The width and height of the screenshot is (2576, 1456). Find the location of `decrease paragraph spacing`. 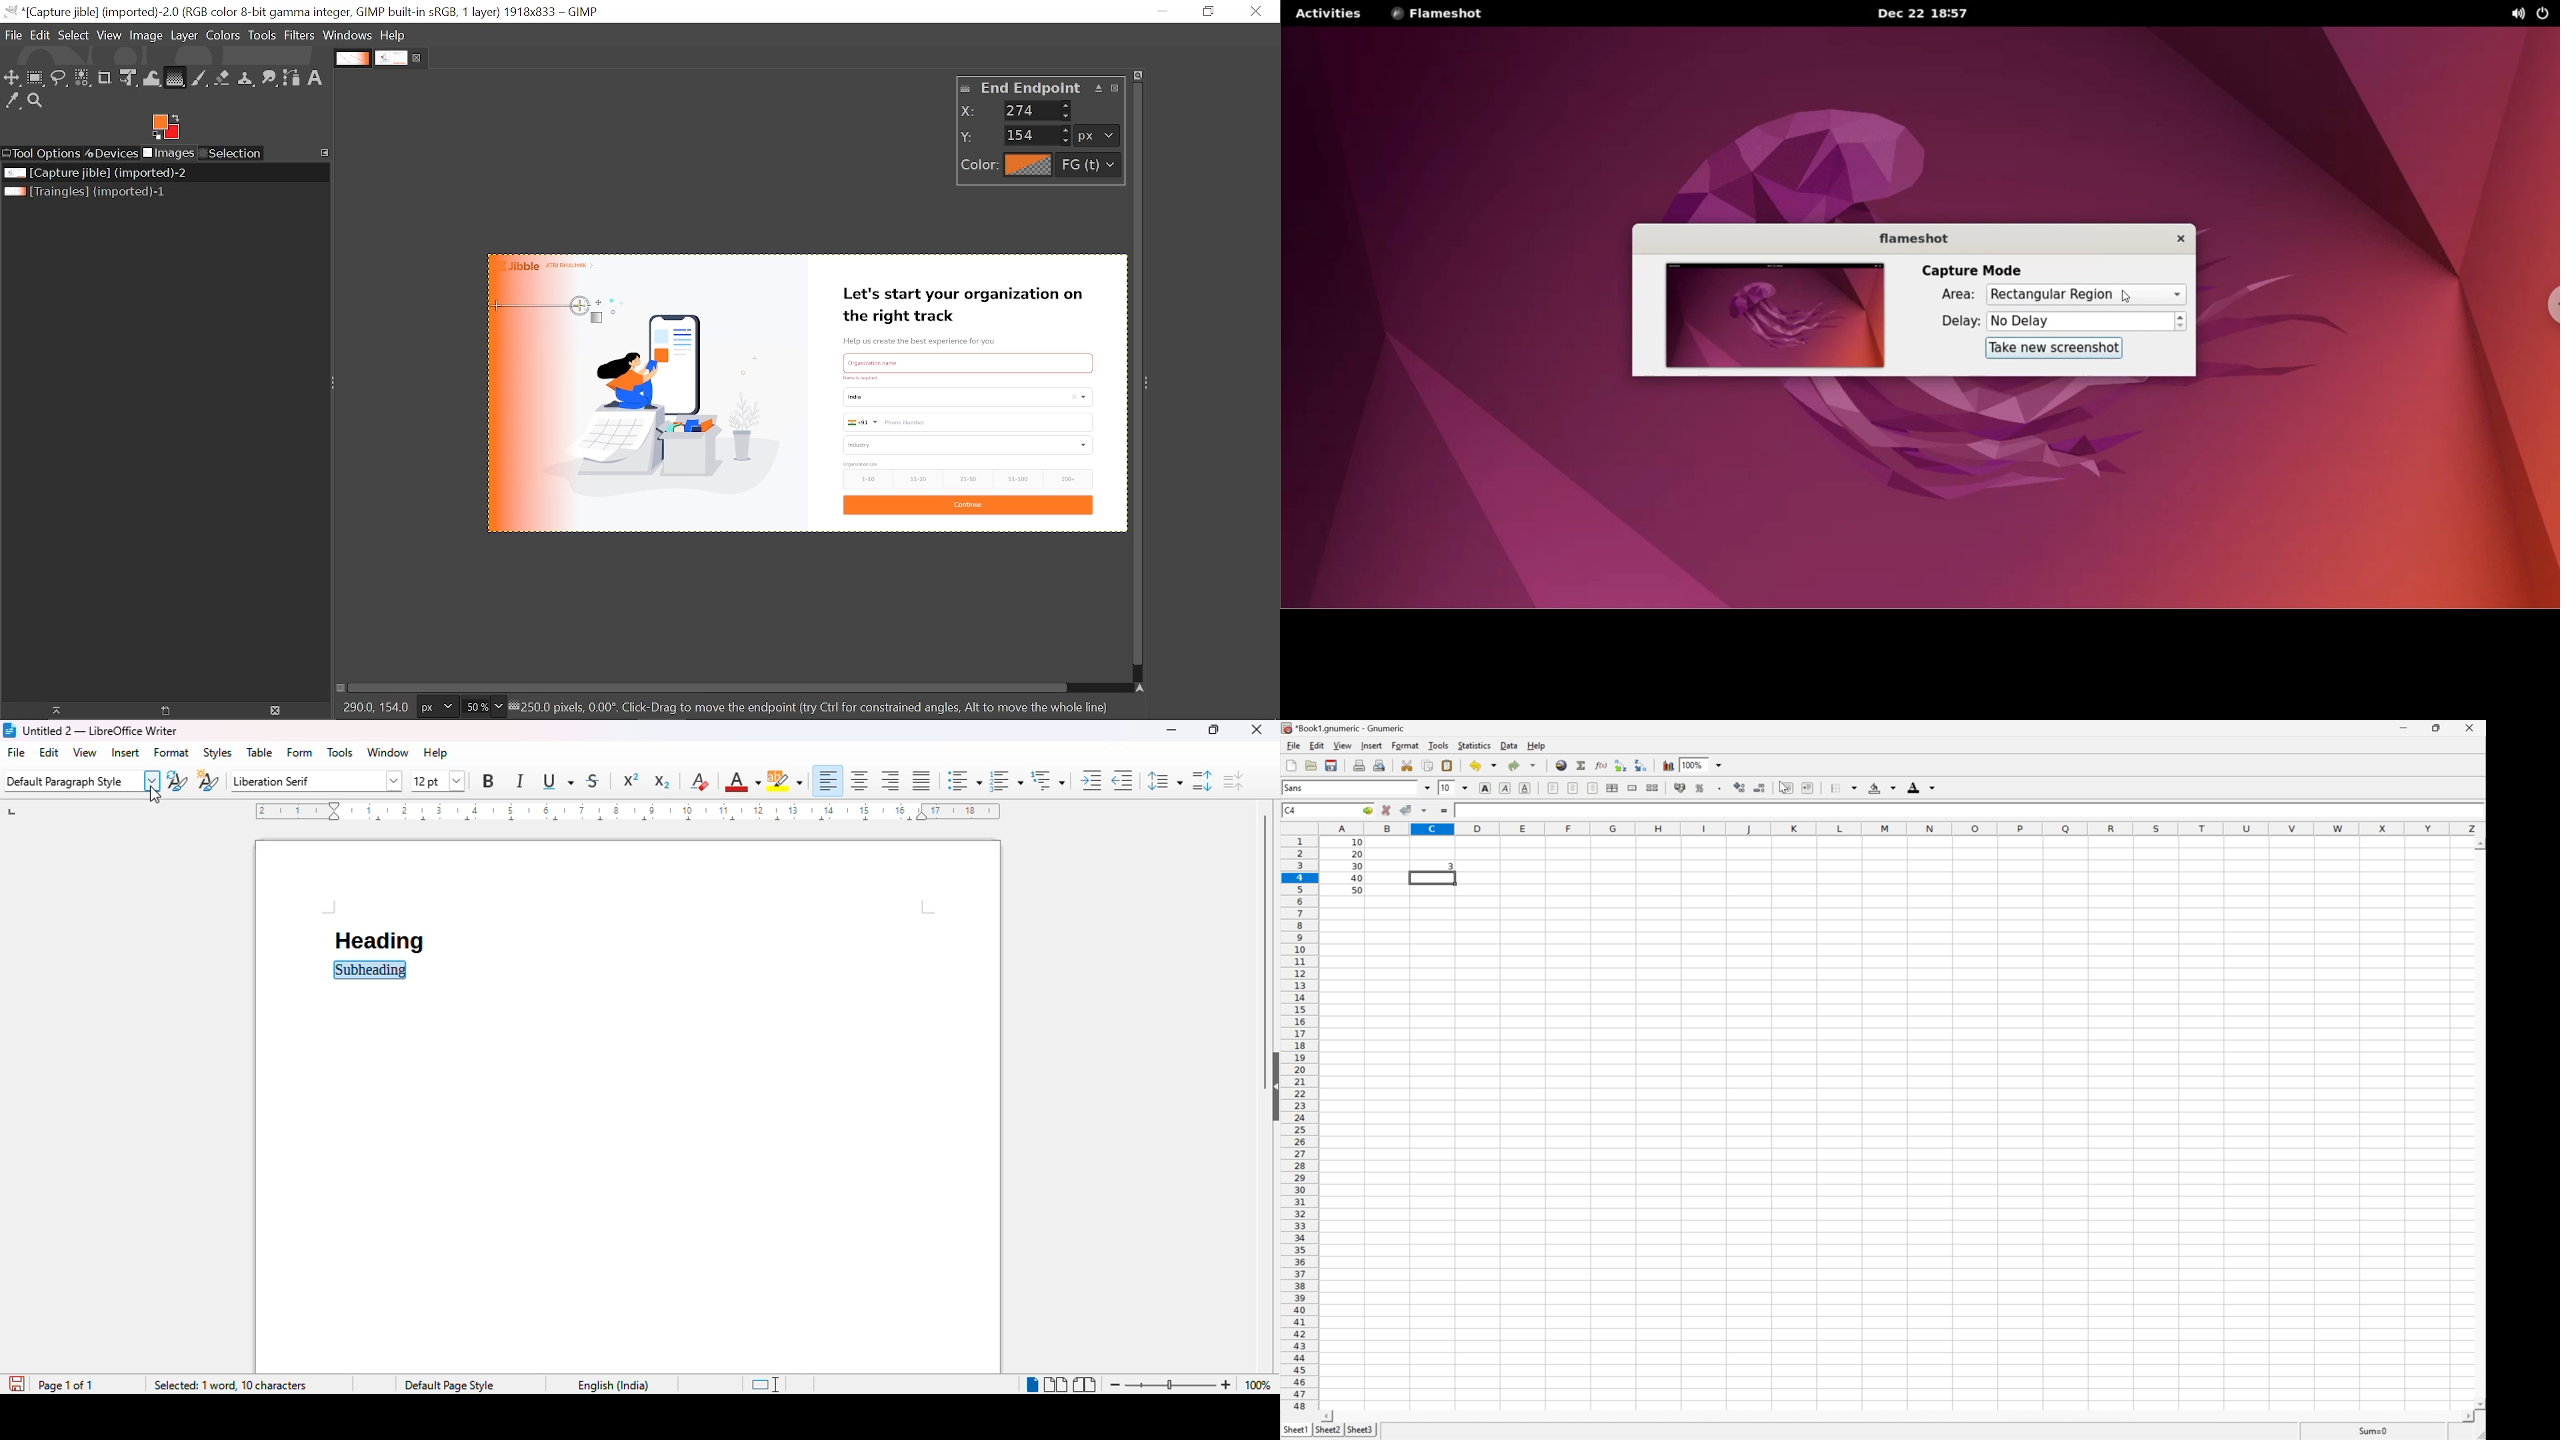

decrease paragraph spacing is located at coordinates (1233, 781).